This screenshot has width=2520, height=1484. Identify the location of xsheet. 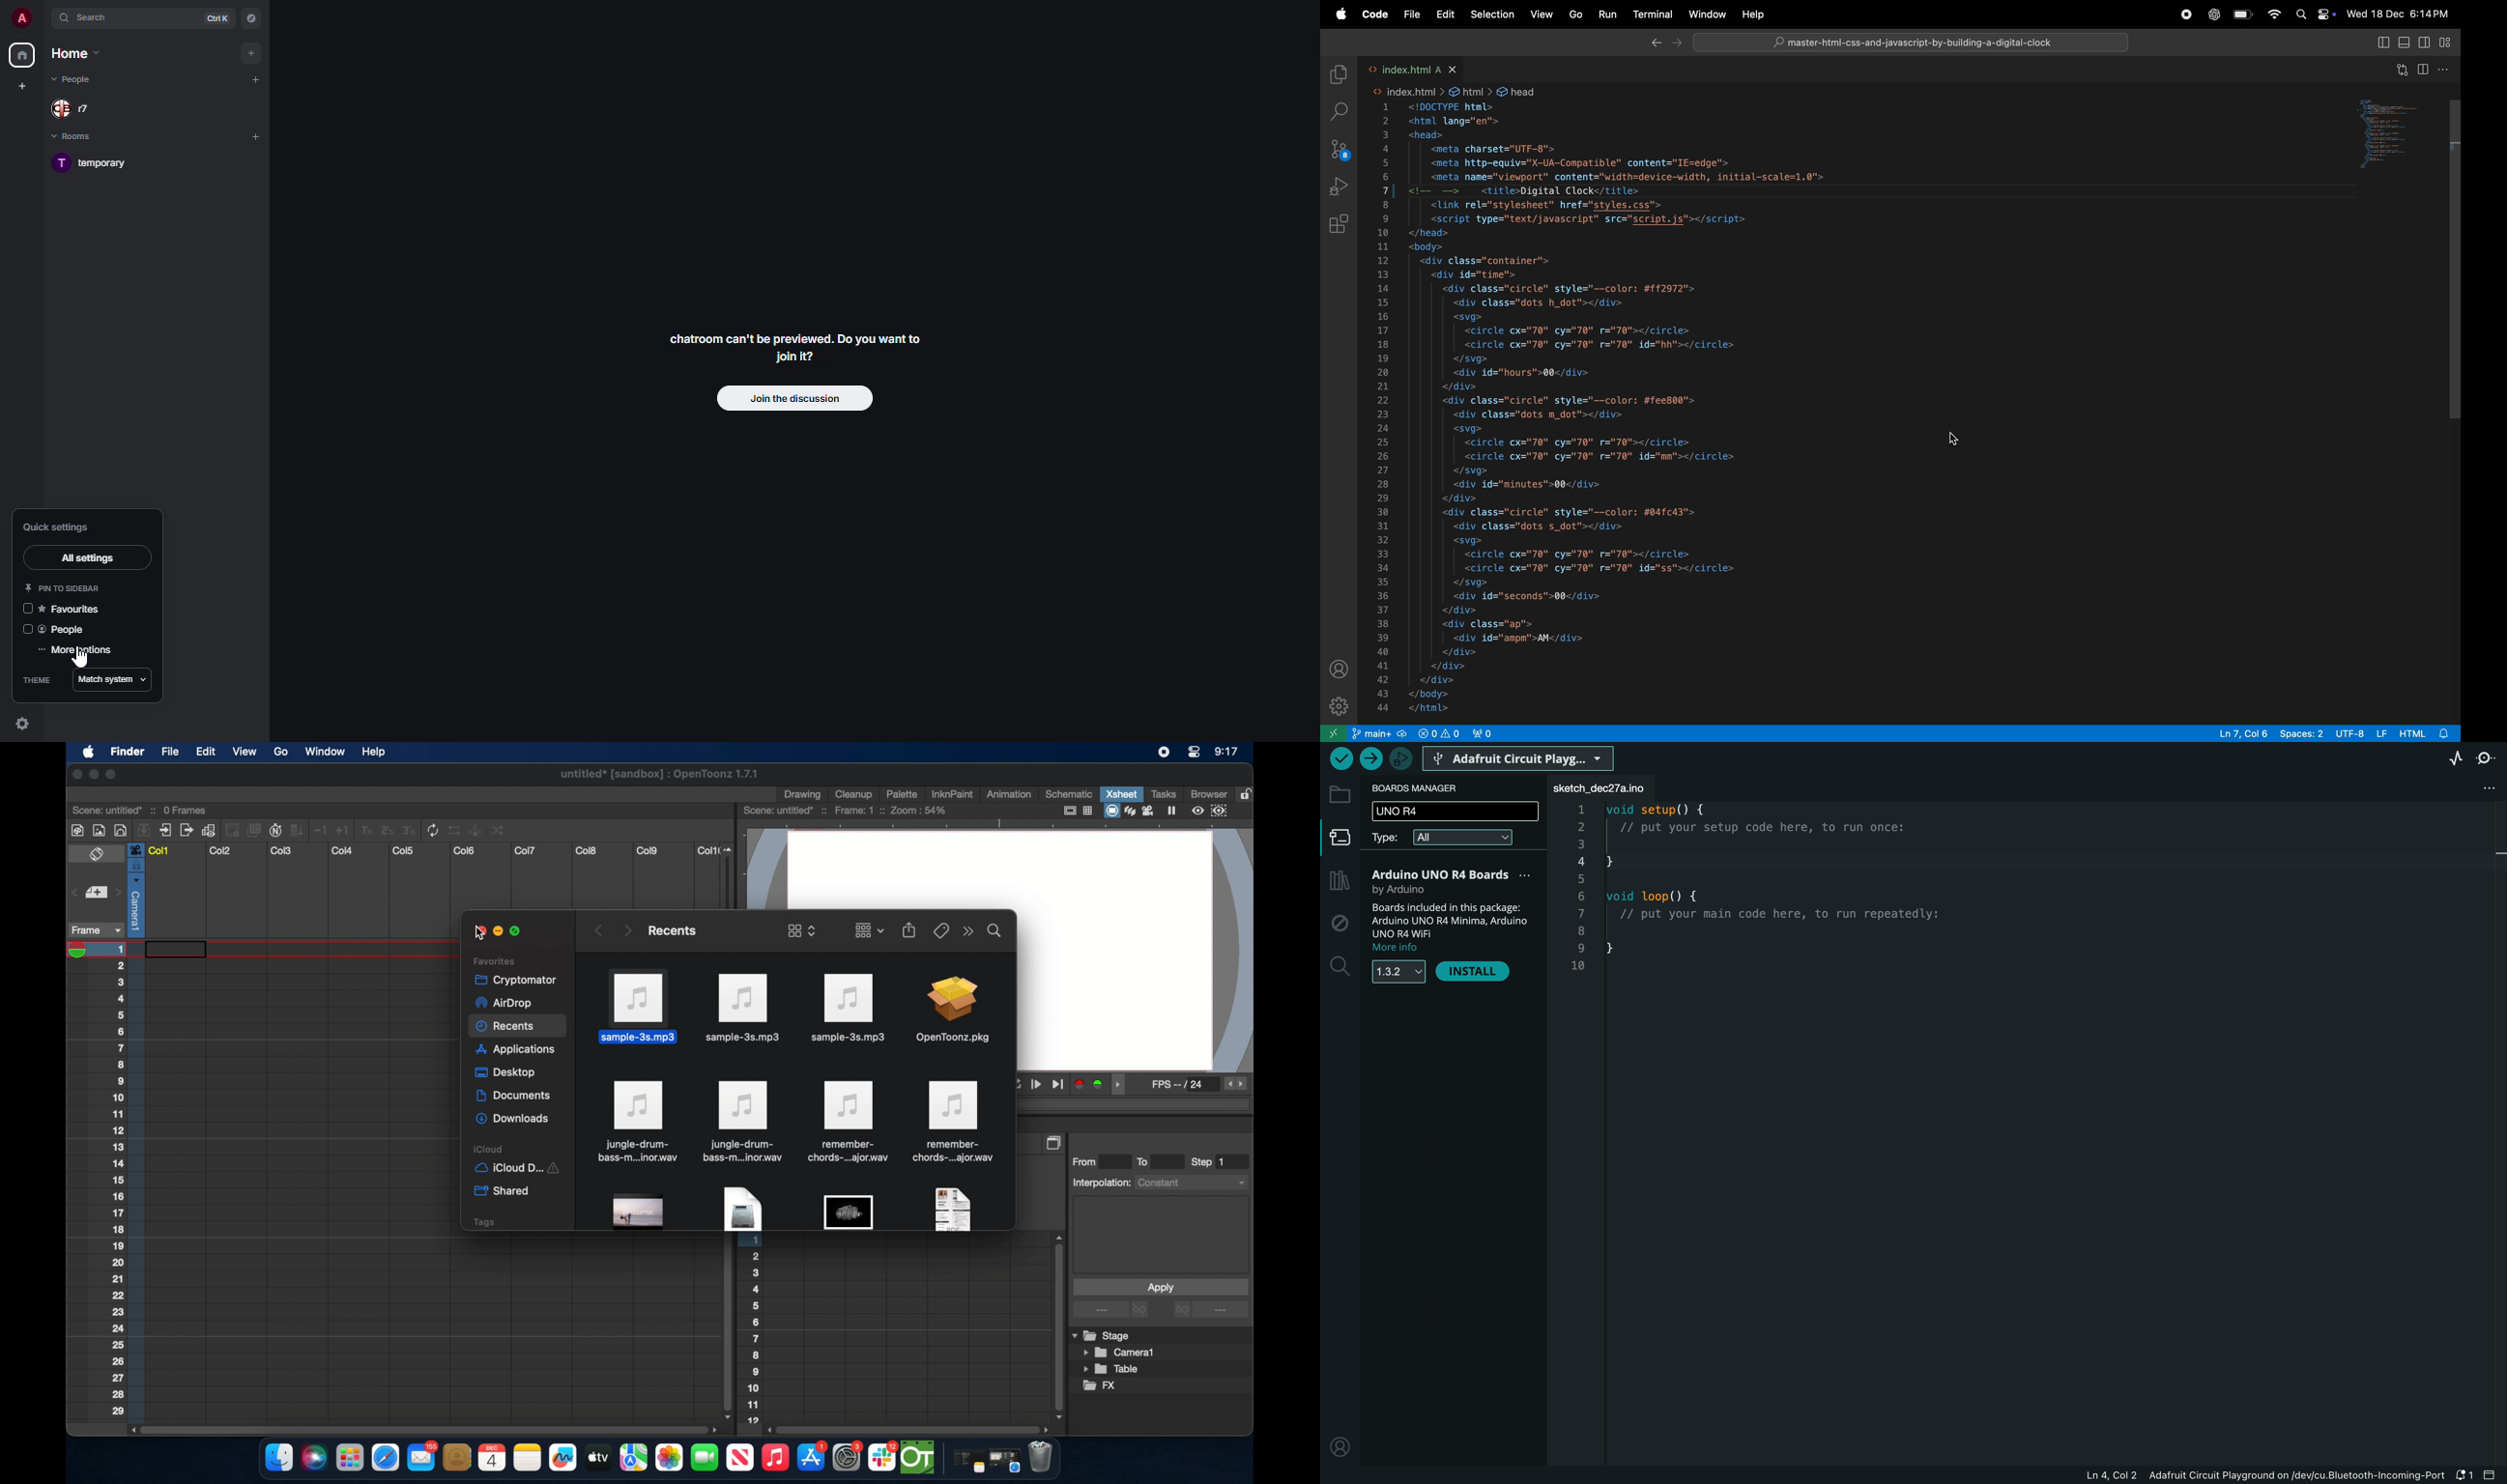
(1122, 794).